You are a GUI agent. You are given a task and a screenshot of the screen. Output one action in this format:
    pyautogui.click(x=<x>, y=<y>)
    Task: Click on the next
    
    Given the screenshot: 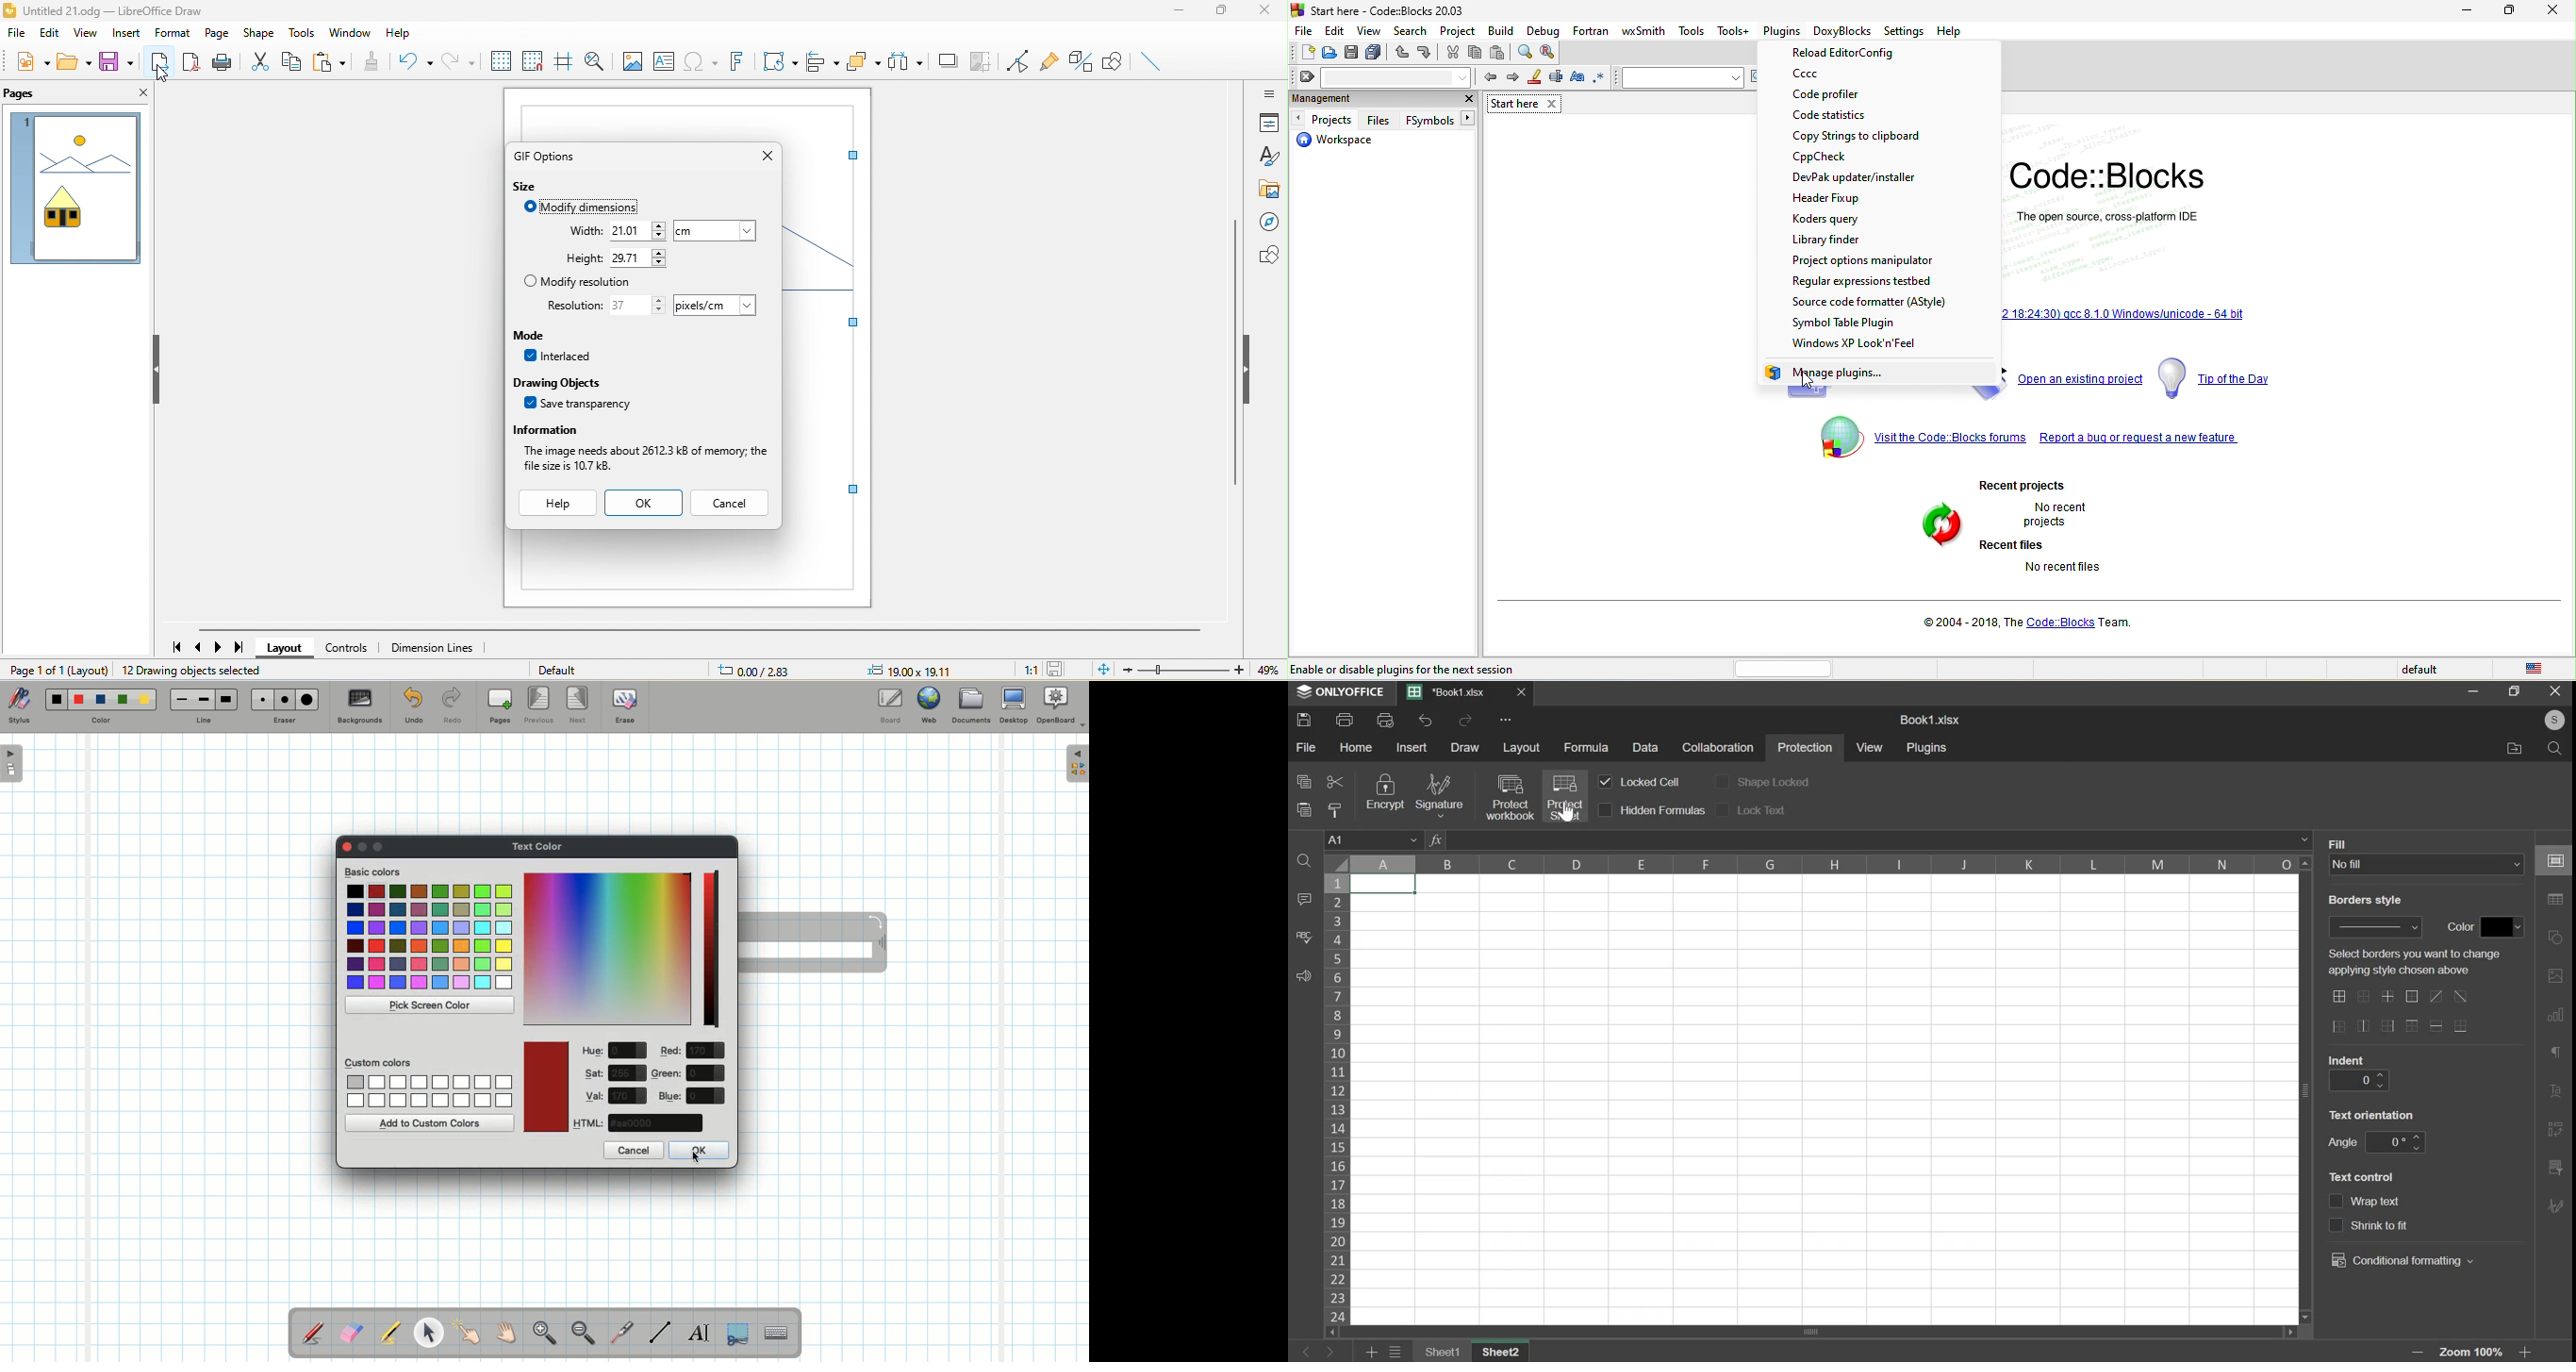 What is the action you would take?
    pyautogui.click(x=220, y=647)
    